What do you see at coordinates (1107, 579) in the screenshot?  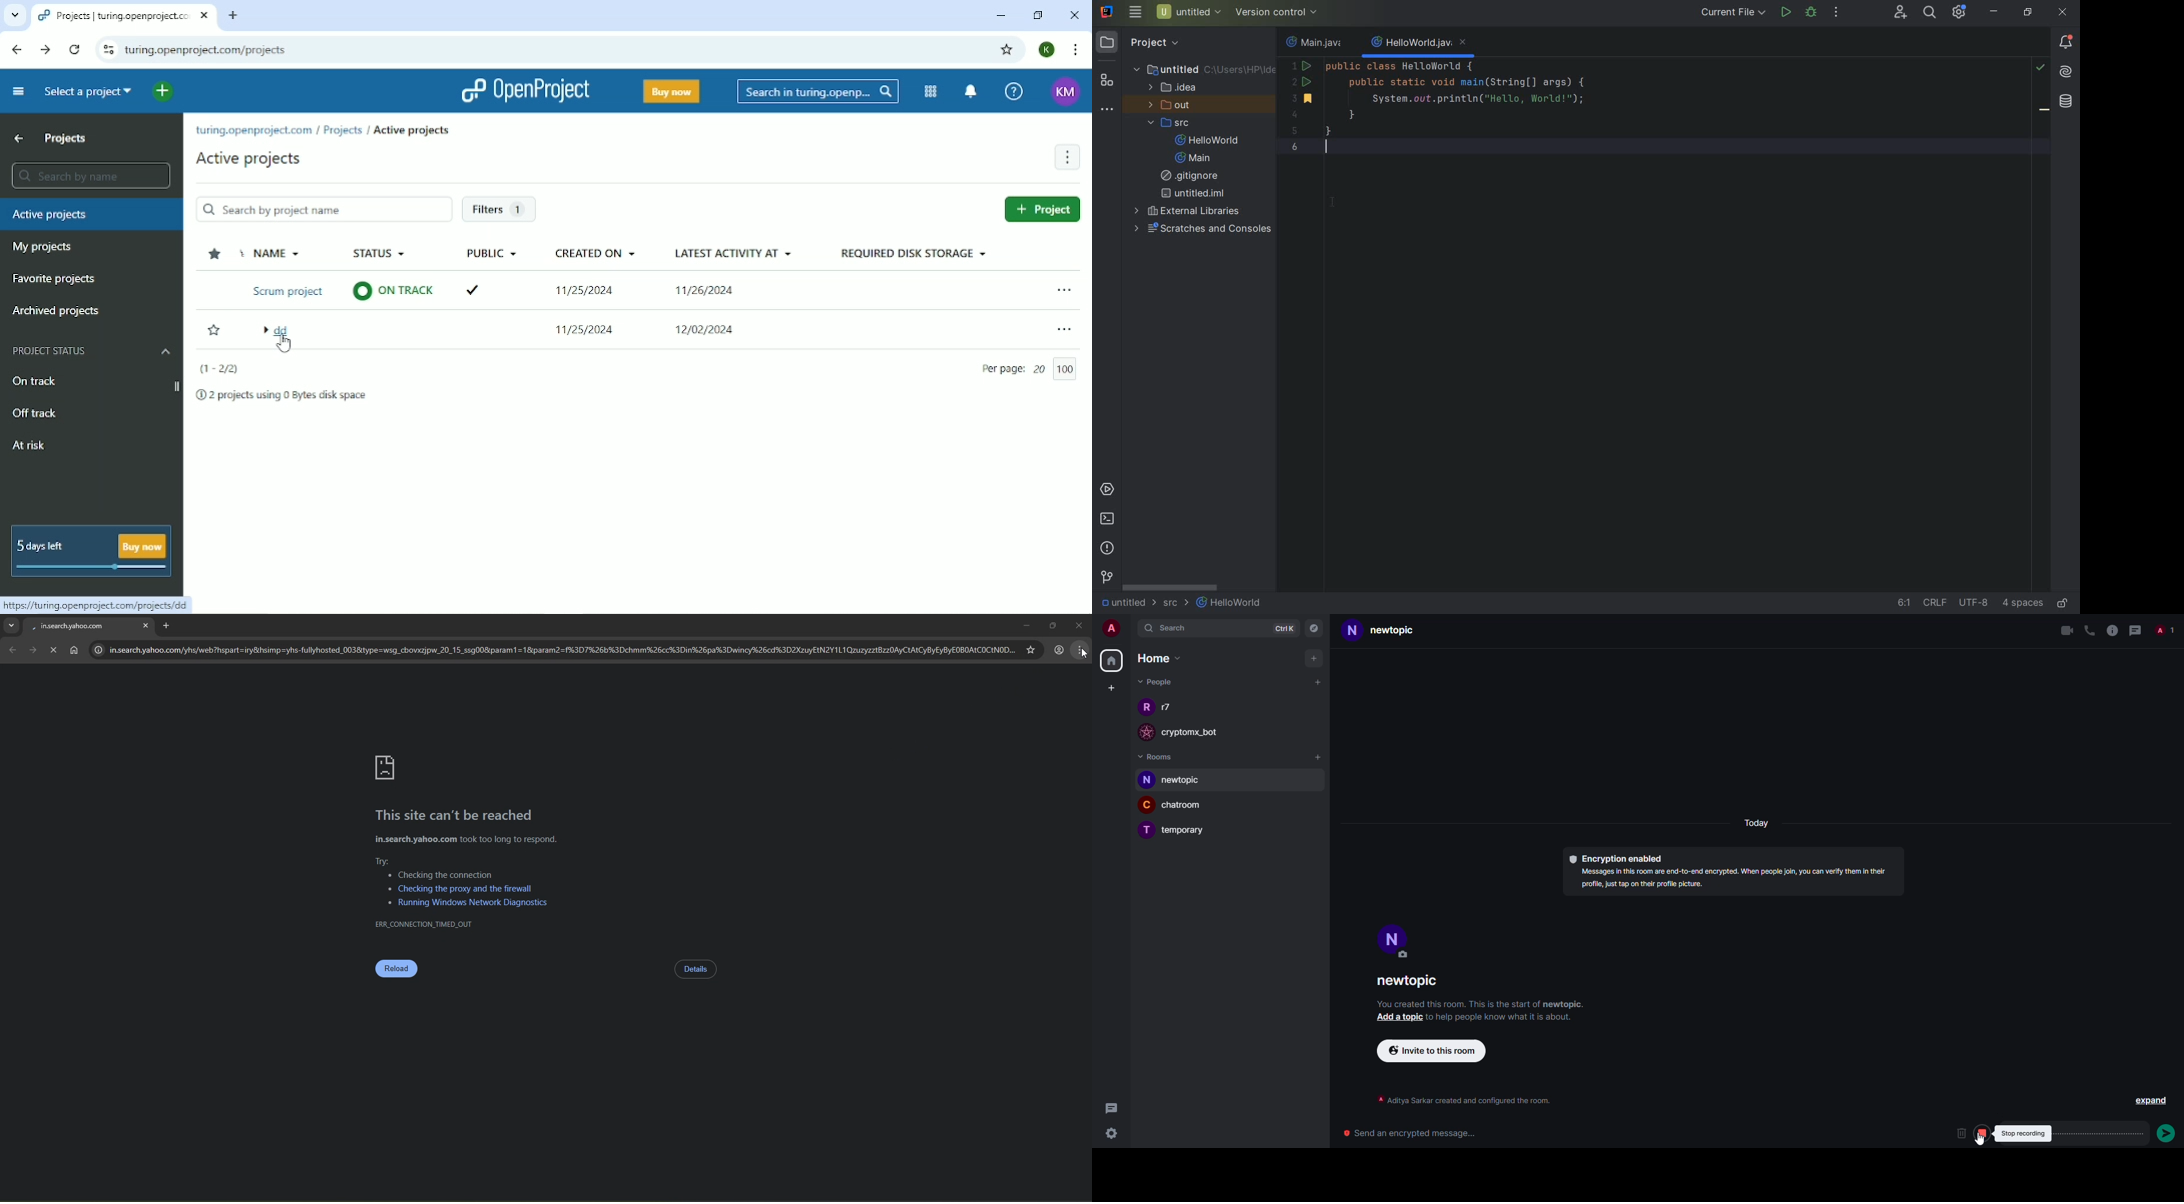 I see `version control` at bounding box center [1107, 579].